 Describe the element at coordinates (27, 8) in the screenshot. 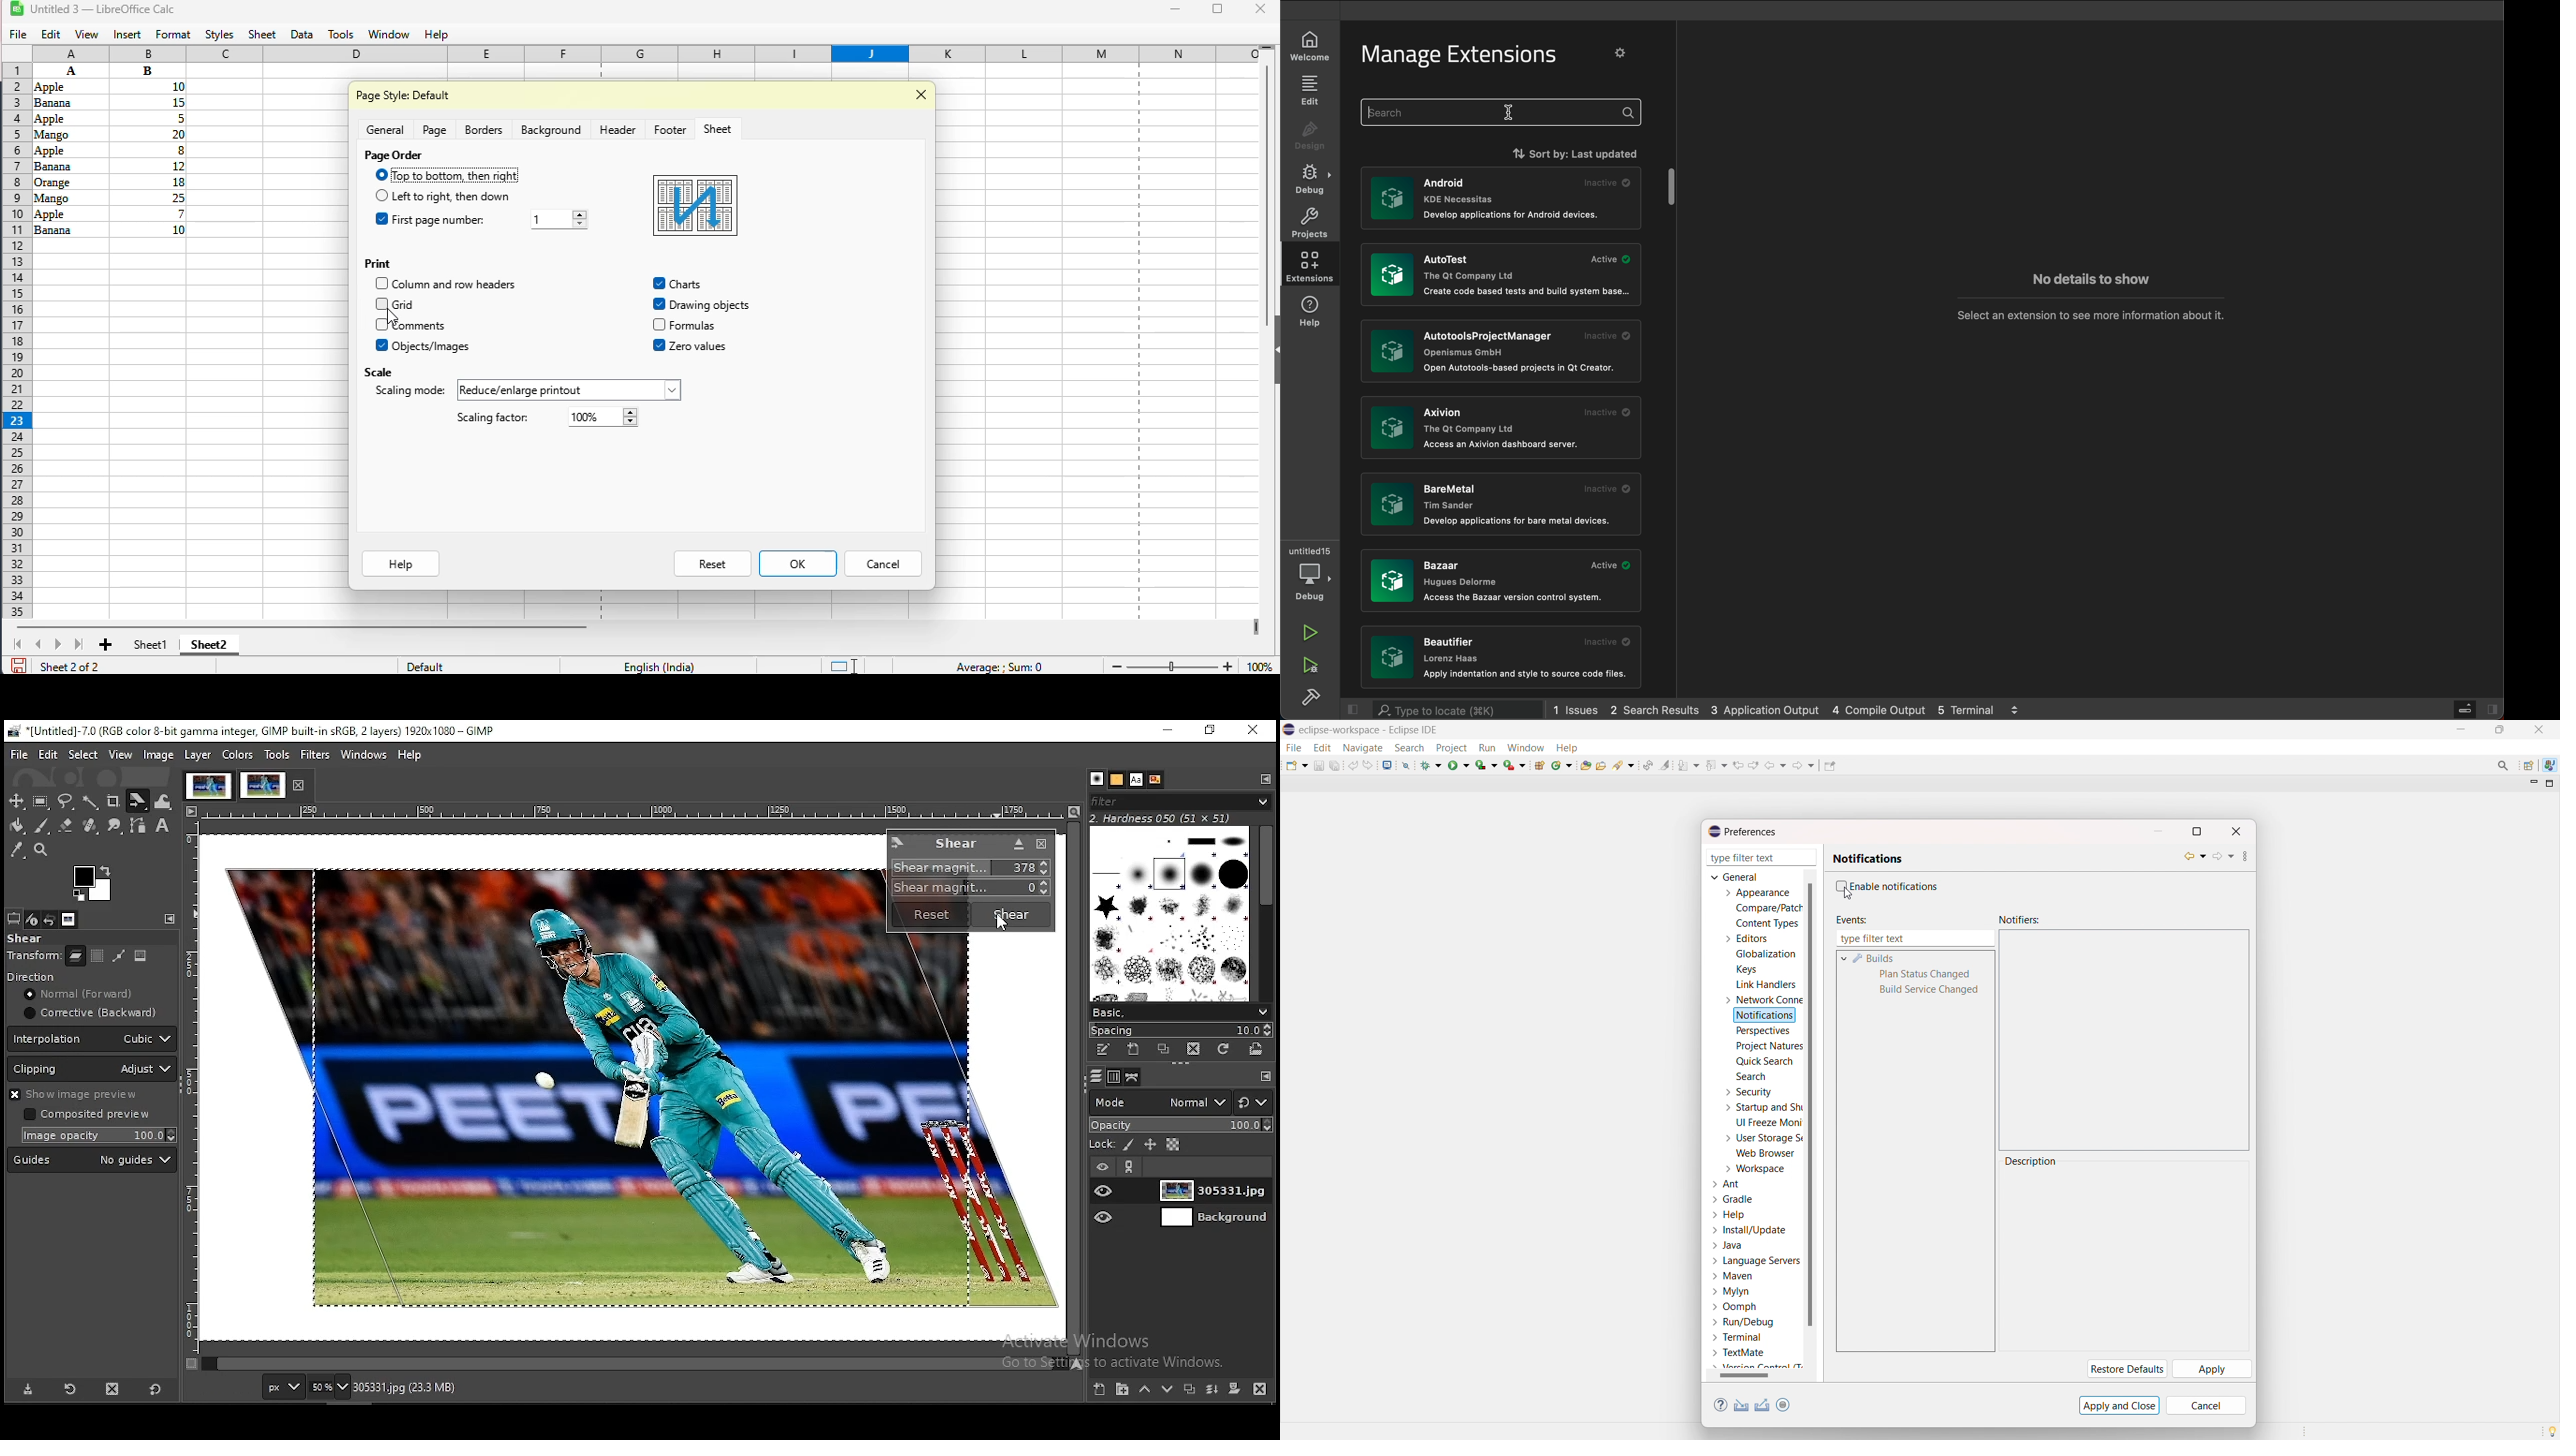

I see `LibreOffice logo` at that location.